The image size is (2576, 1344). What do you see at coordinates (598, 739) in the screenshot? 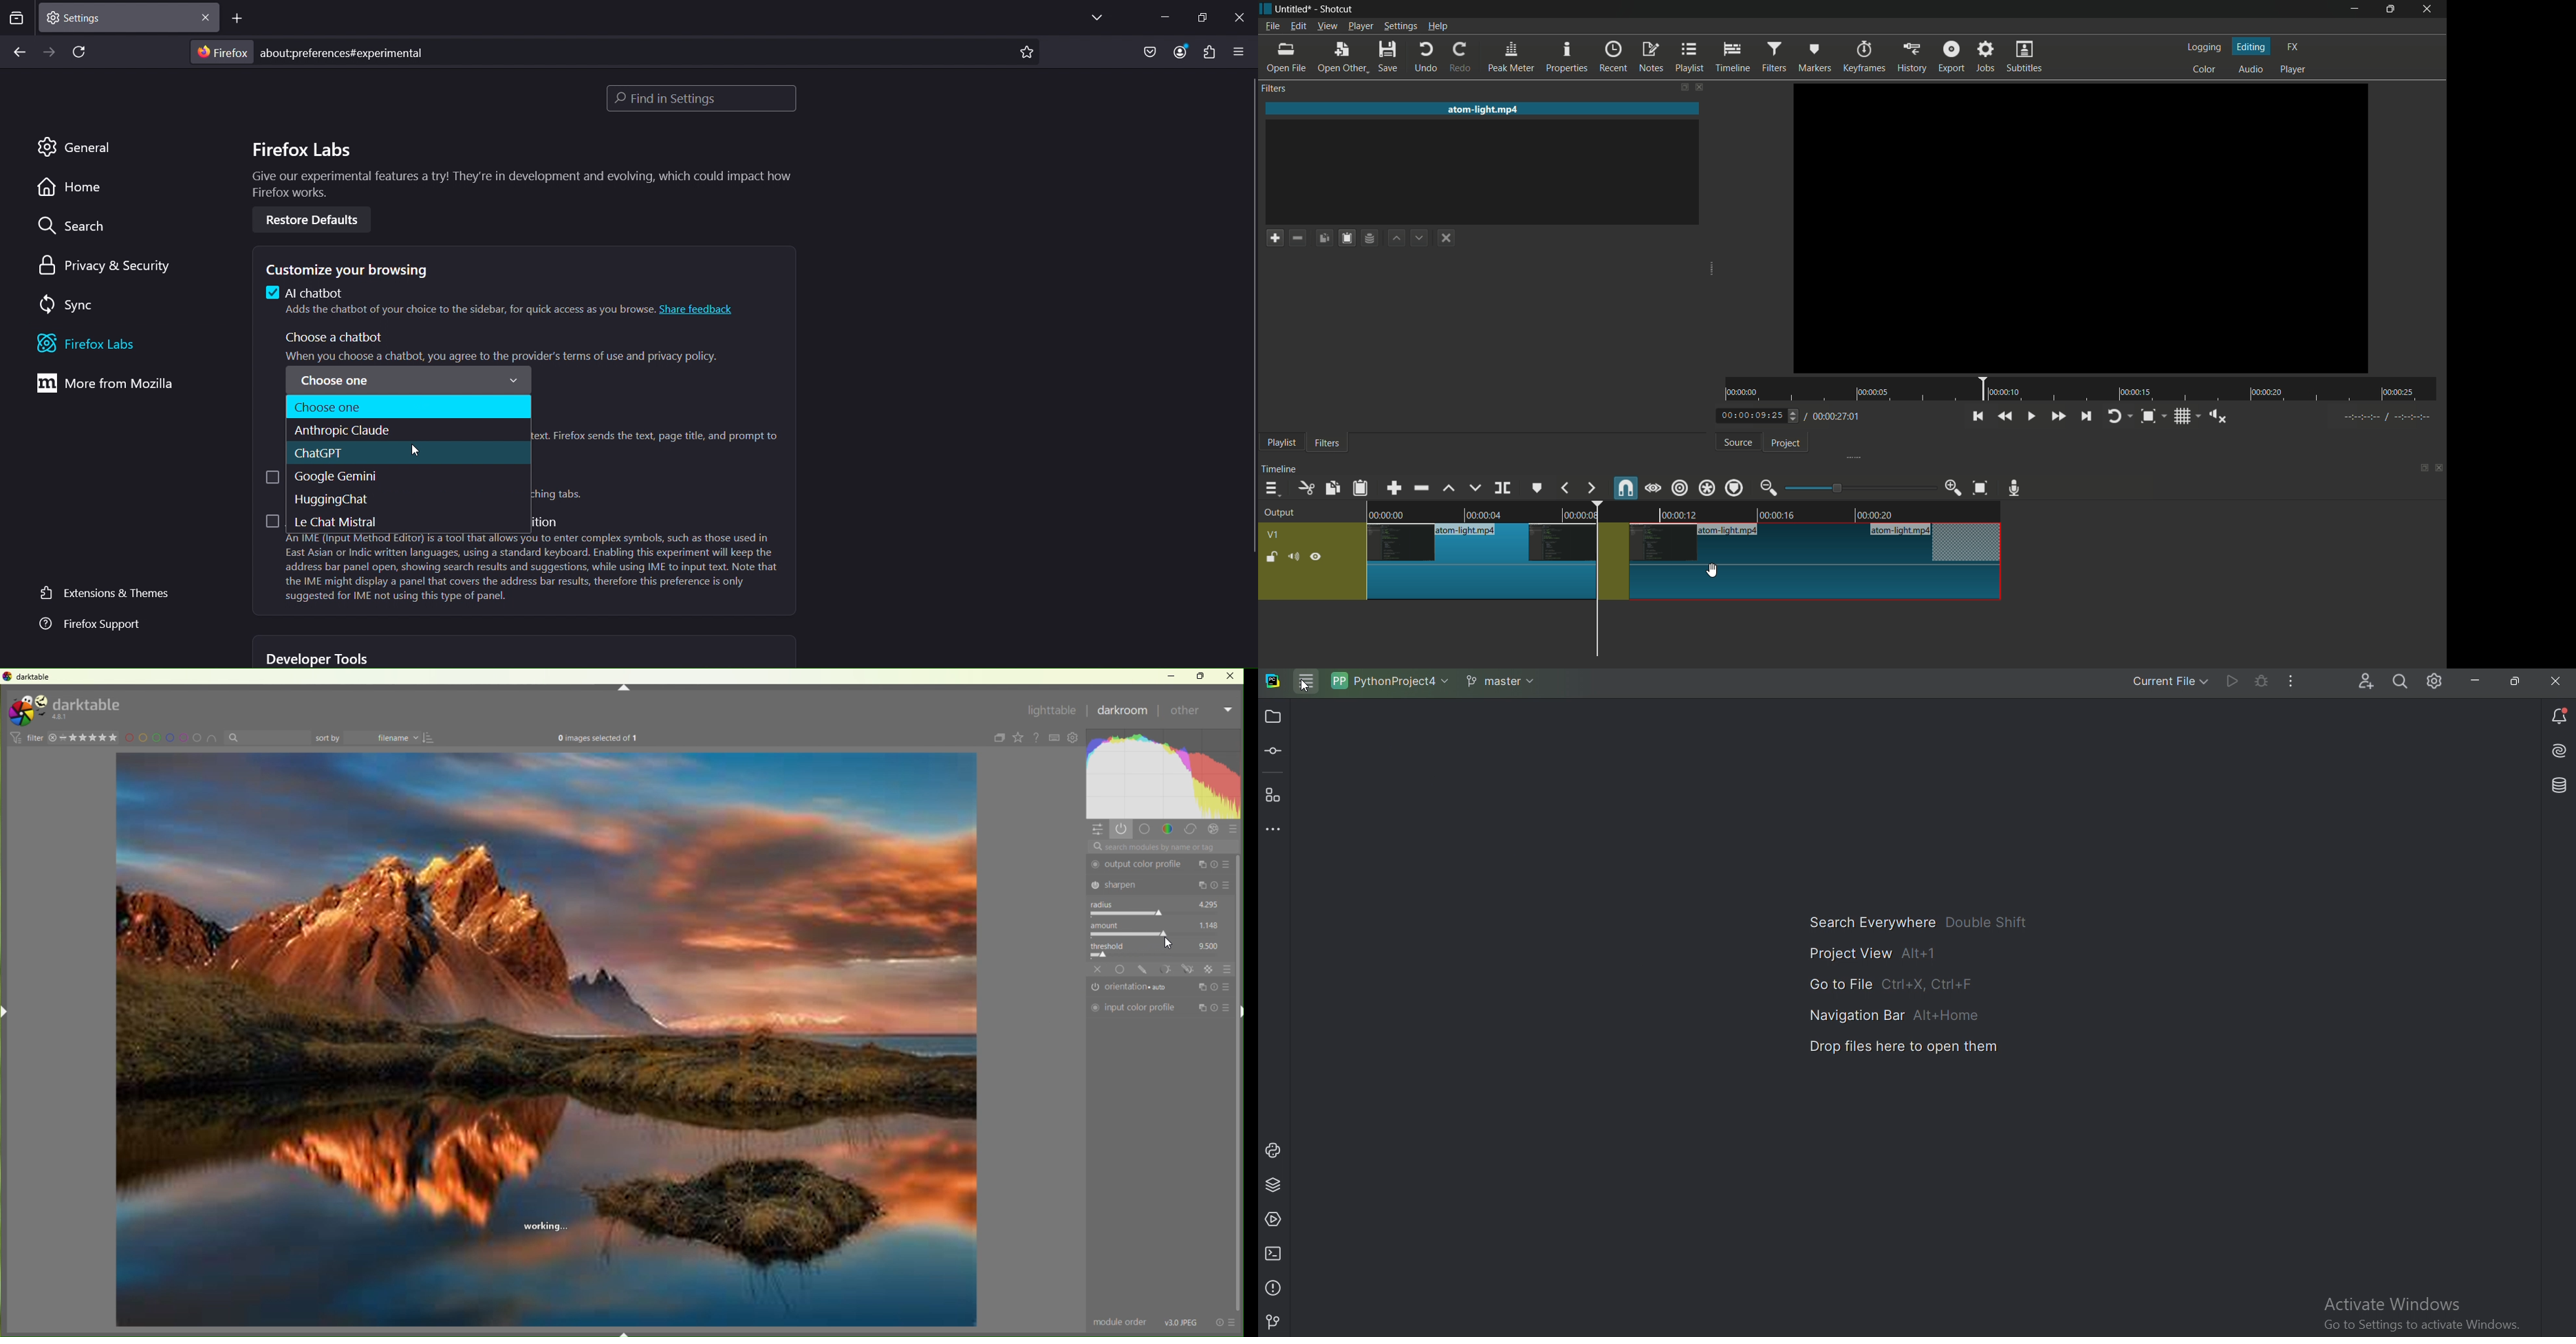
I see `text` at bounding box center [598, 739].